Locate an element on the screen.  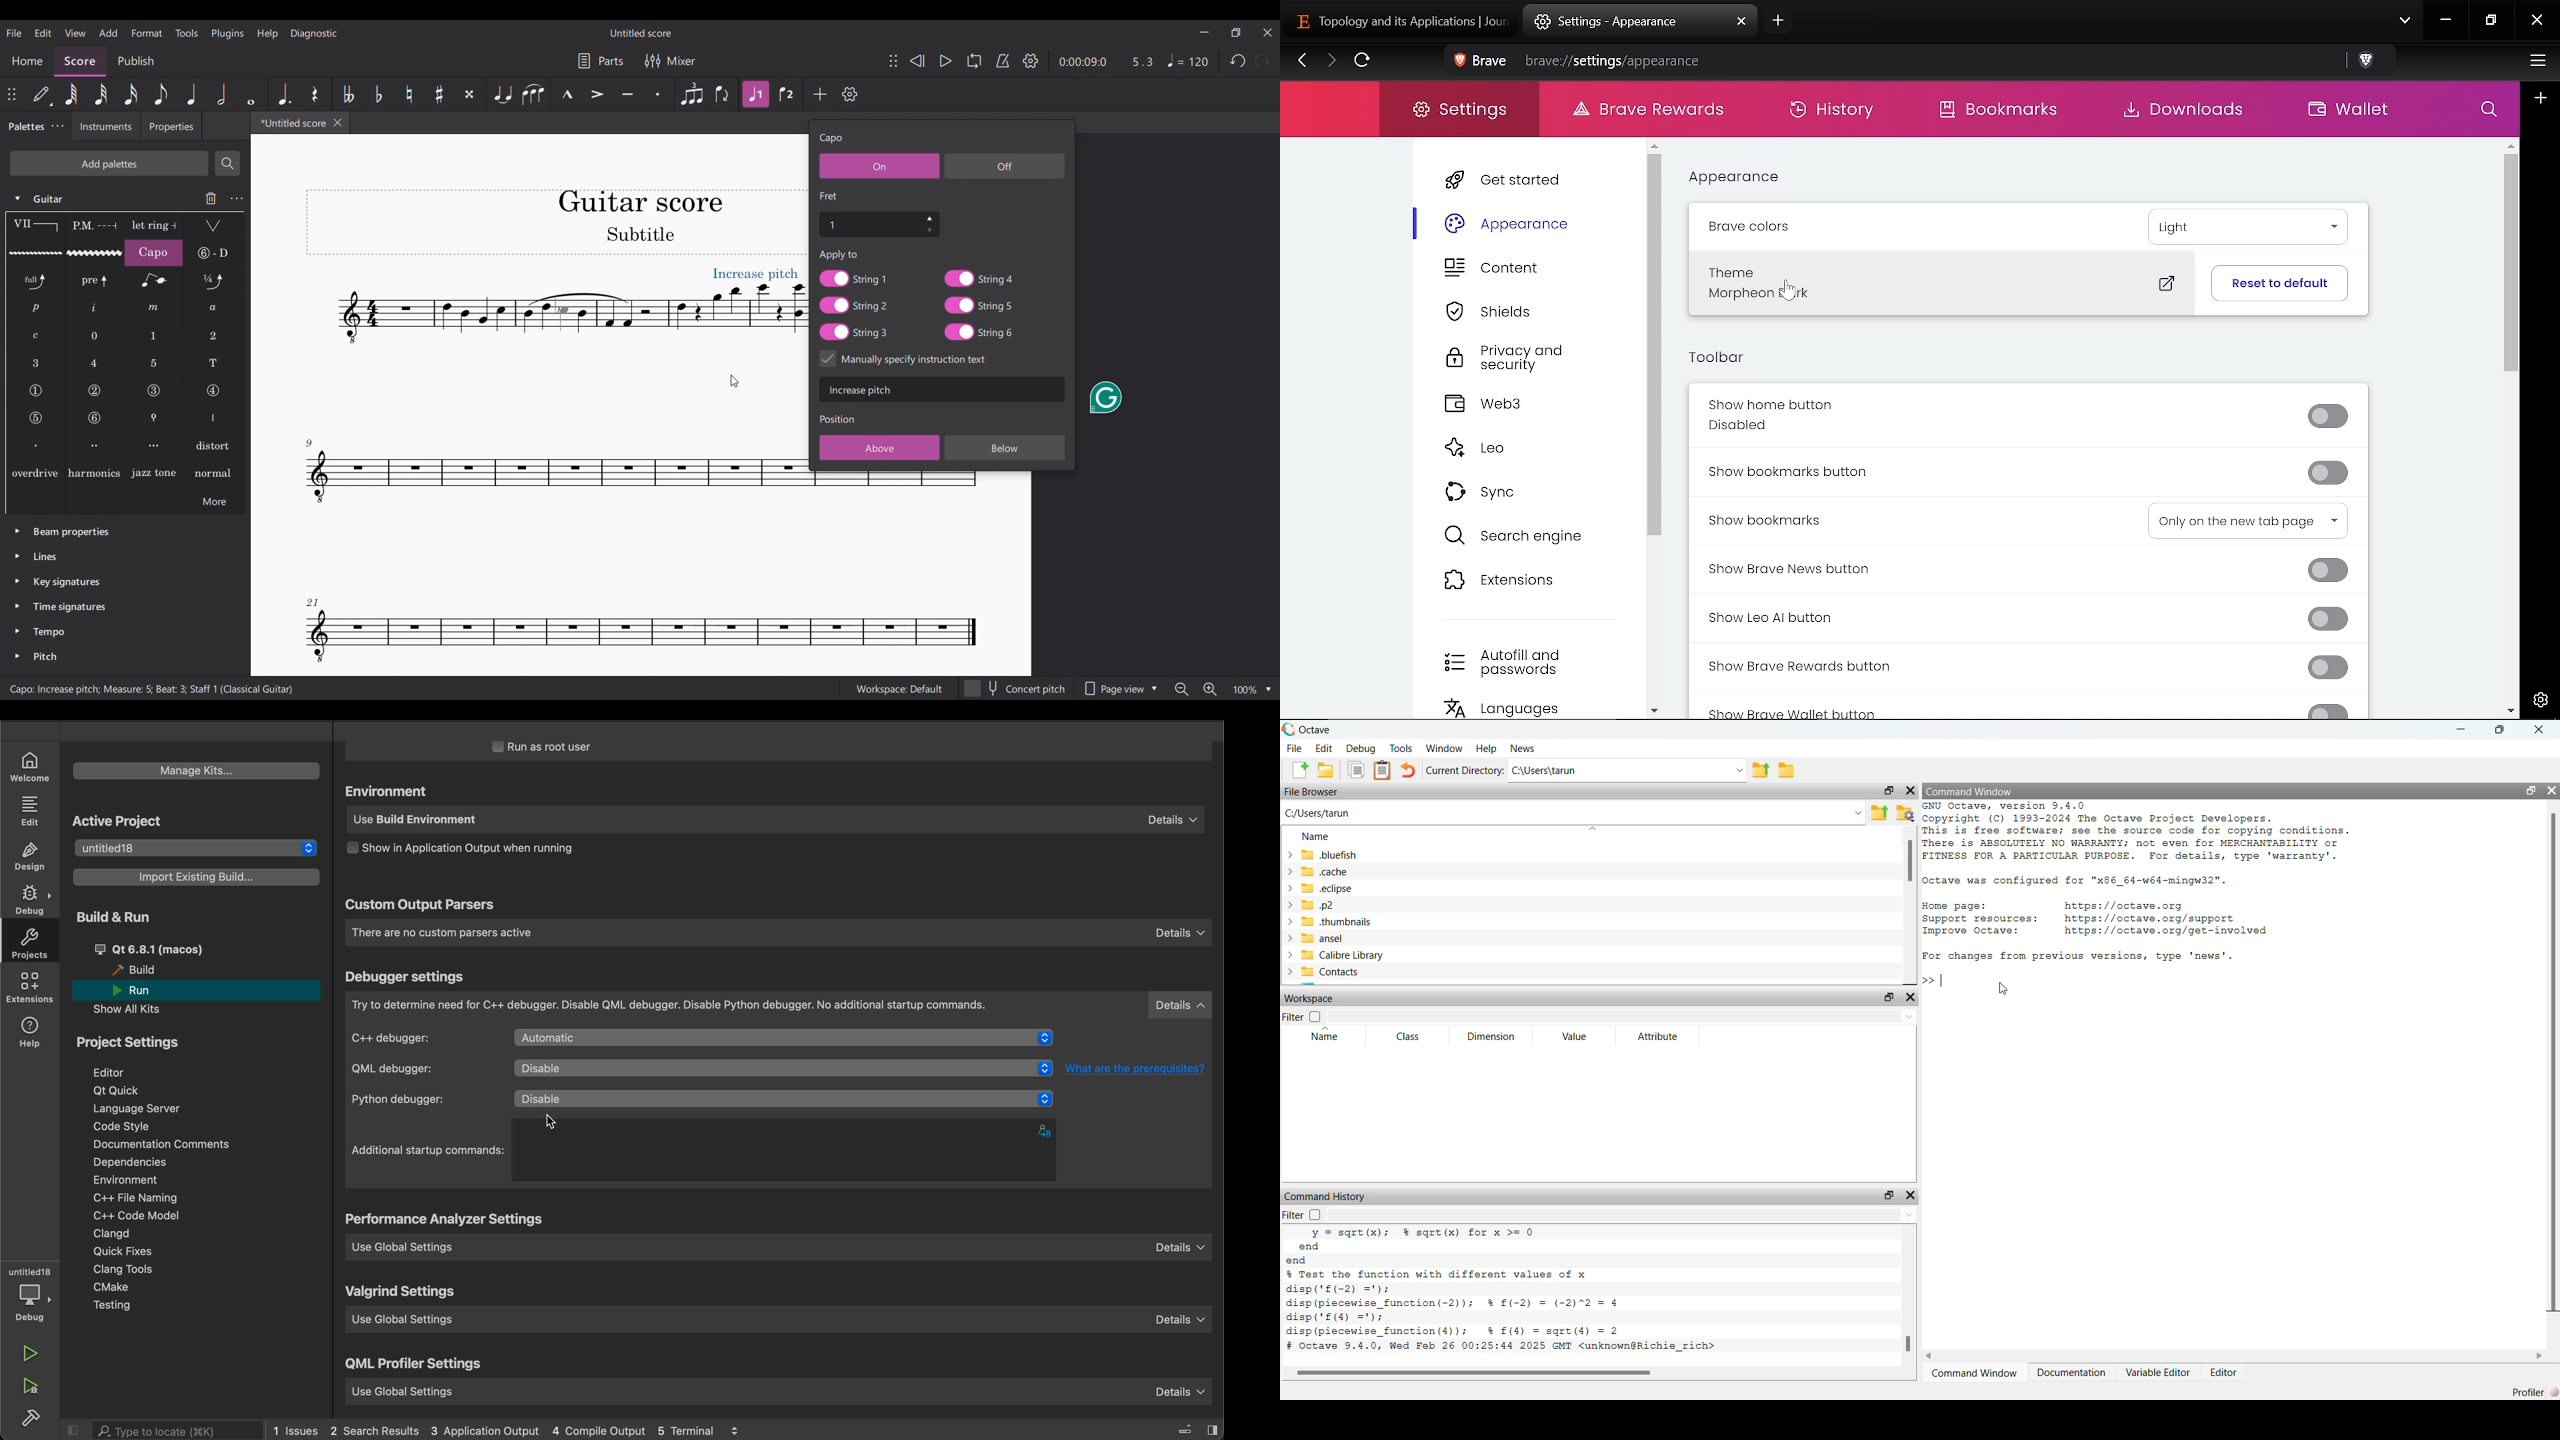
Cursor is located at coordinates (2005, 989).